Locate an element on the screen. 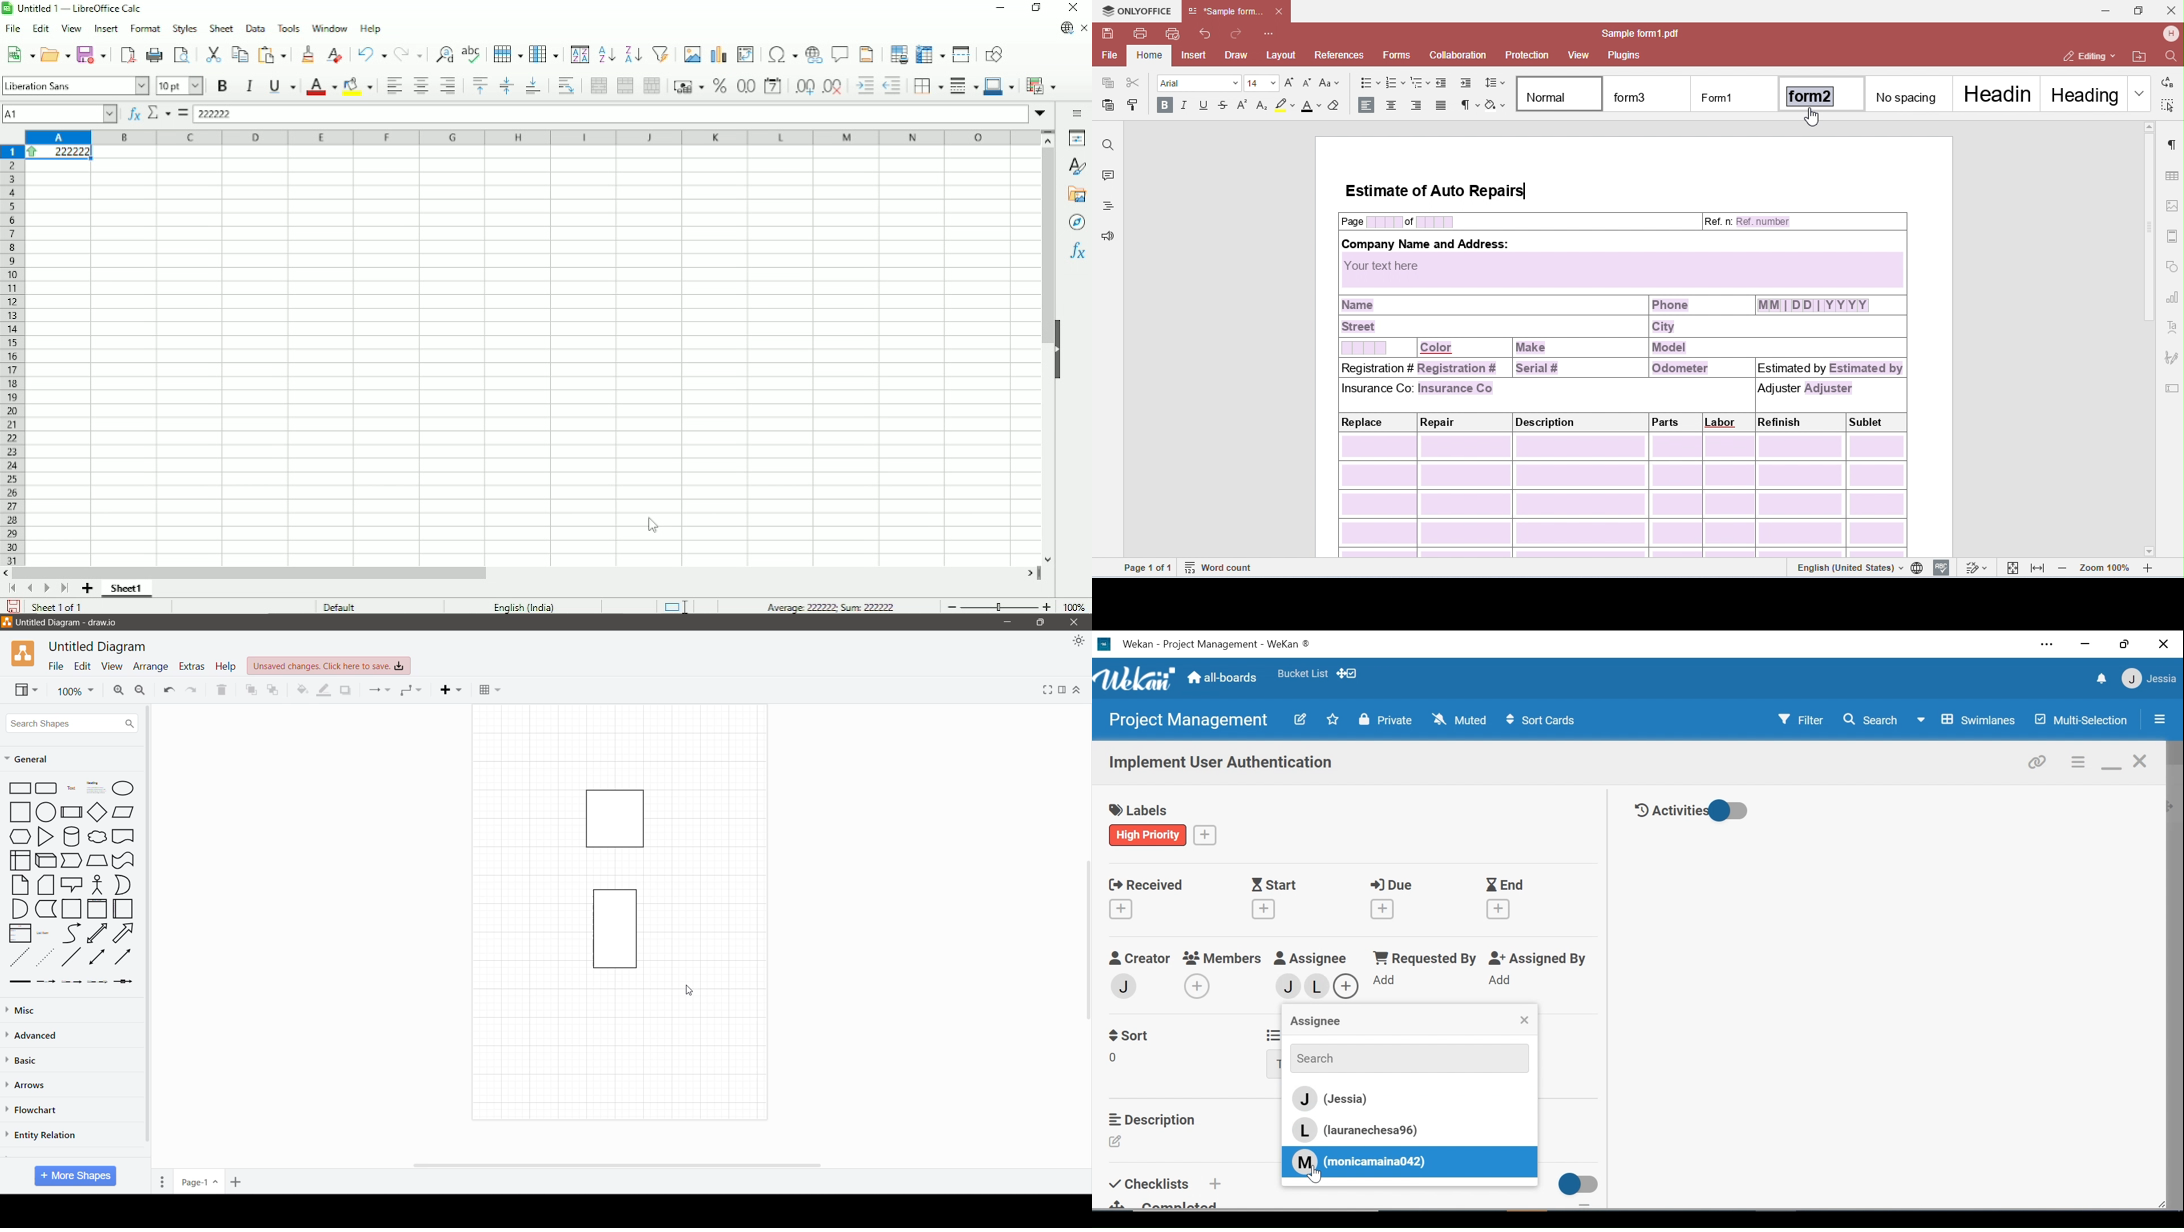 The width and height of the screenshot is (2184, 1232). high priority is located at coordinates (1148, 835).